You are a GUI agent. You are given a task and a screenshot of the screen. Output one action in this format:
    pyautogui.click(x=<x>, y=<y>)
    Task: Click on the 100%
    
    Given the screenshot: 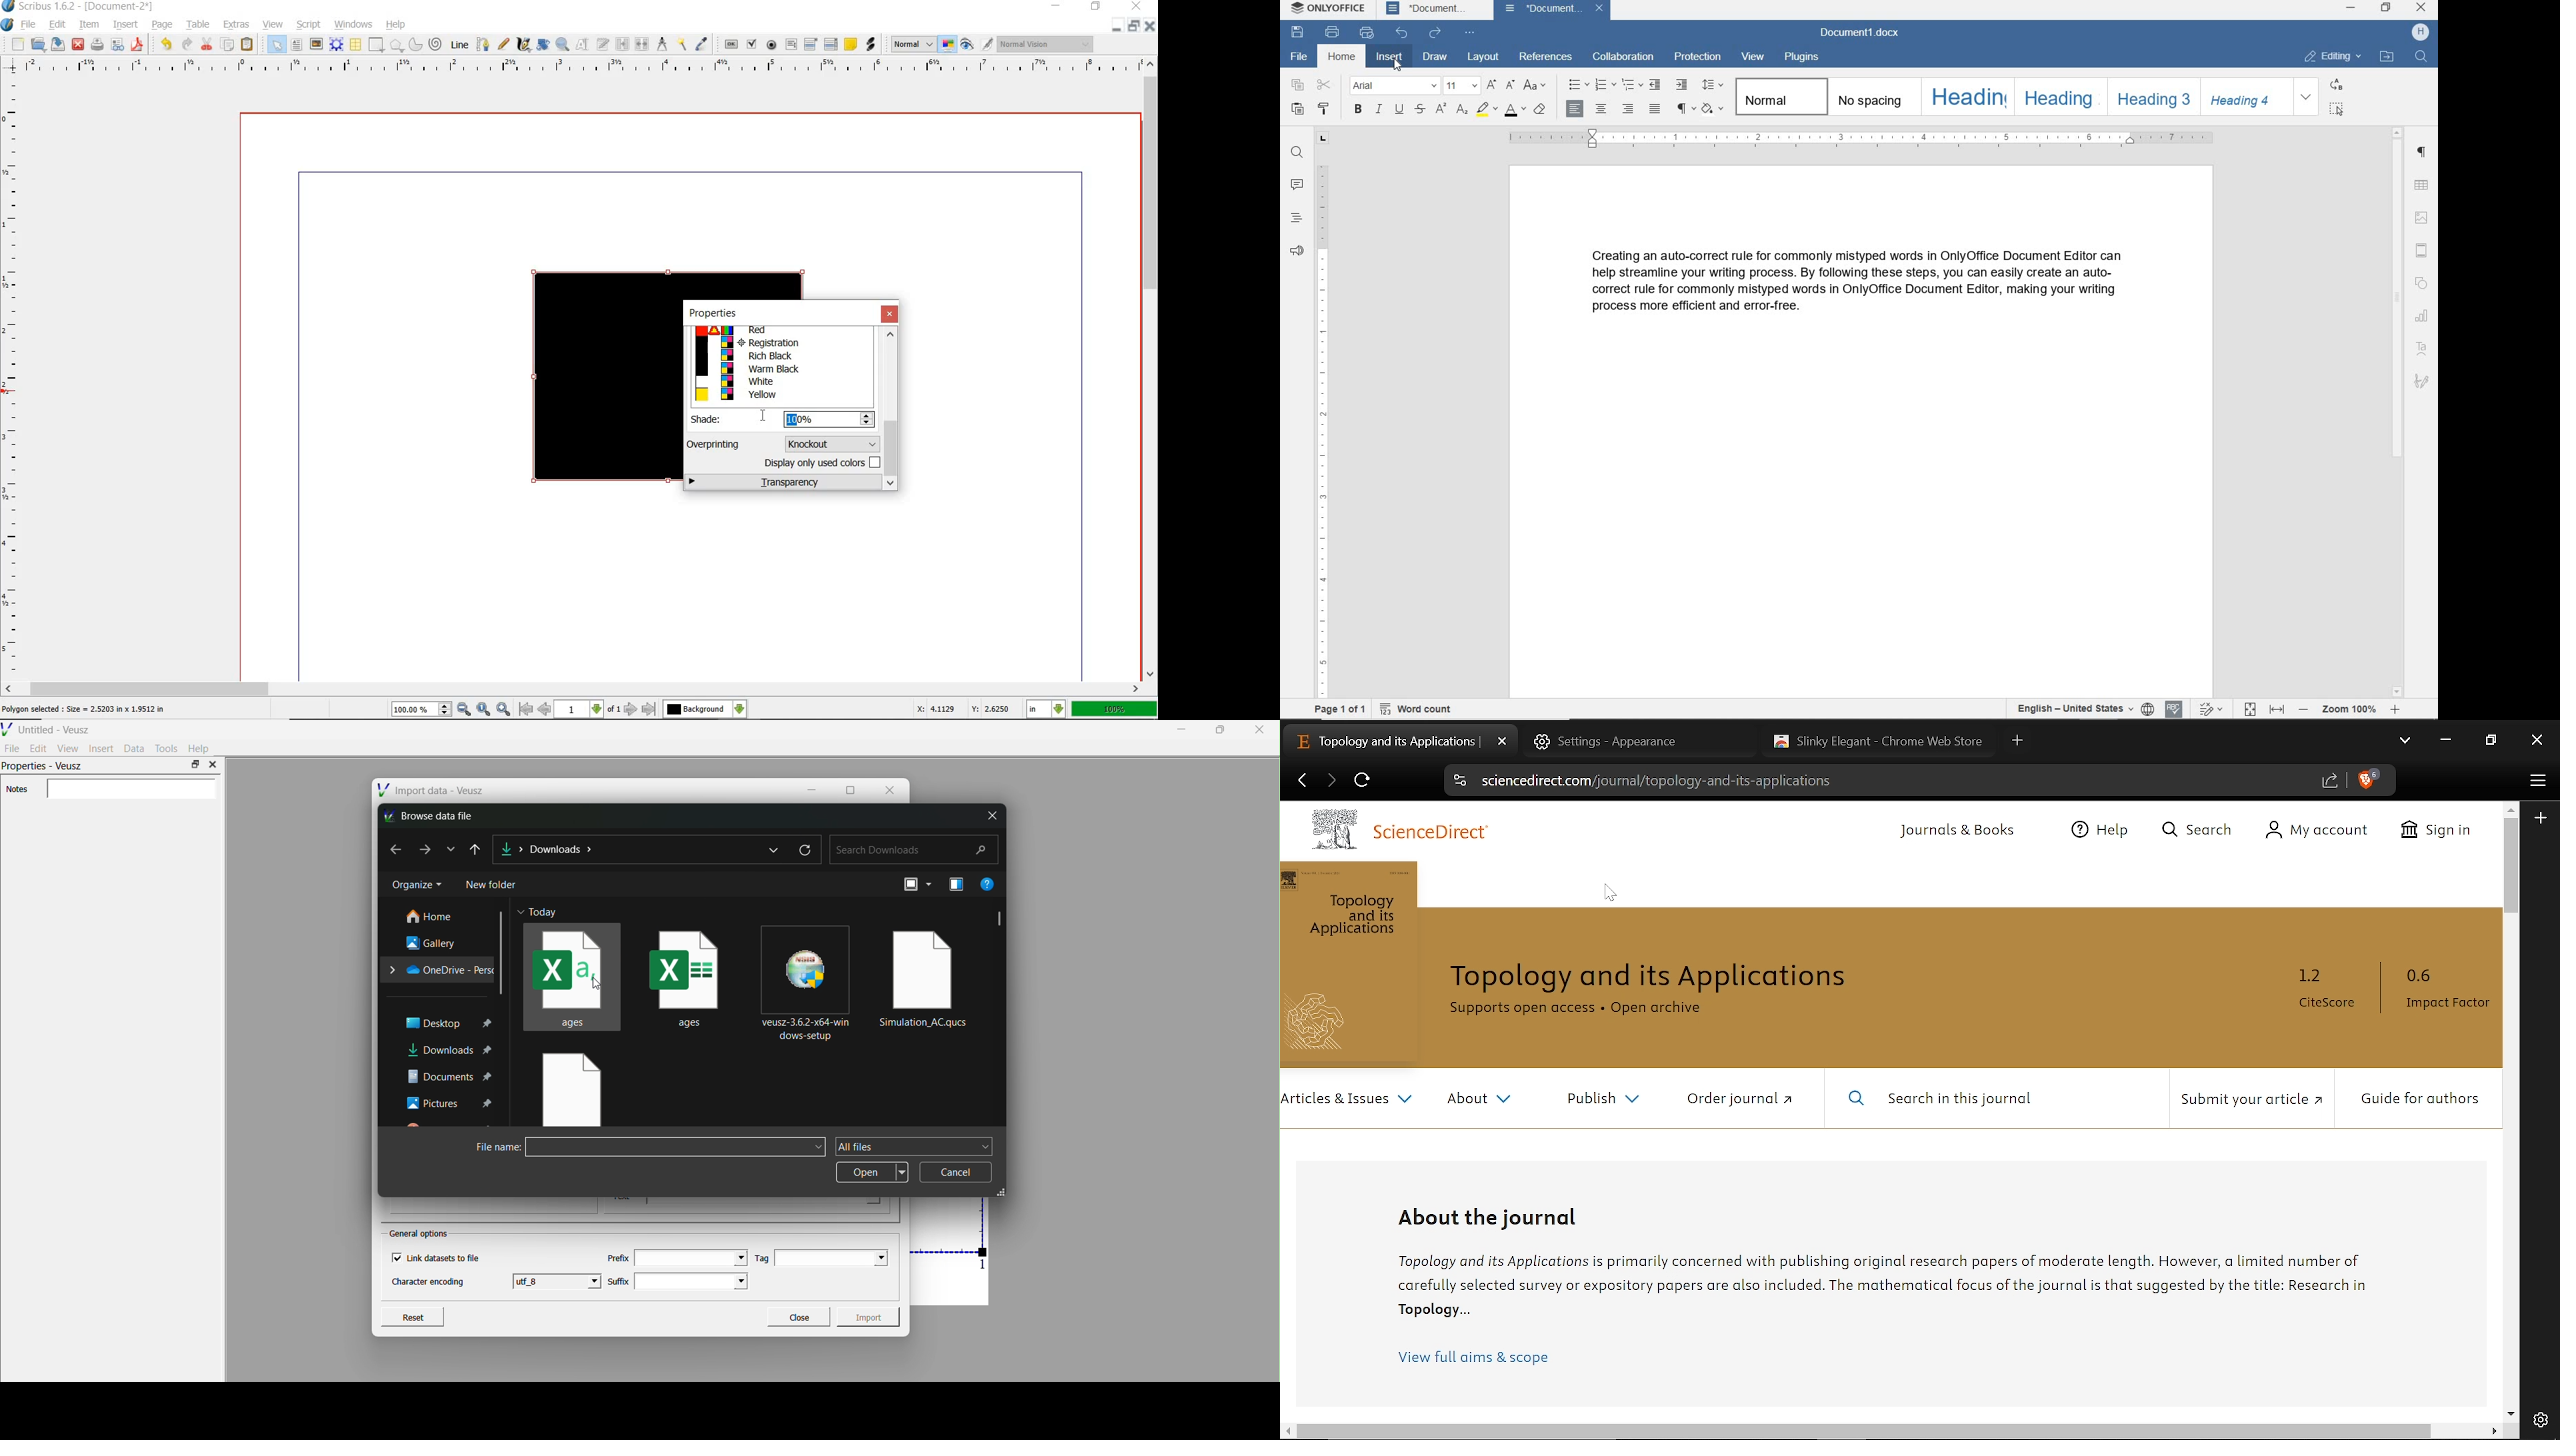 What is the action you would take?
    pyautogui.click(x=1114, y=710)
    